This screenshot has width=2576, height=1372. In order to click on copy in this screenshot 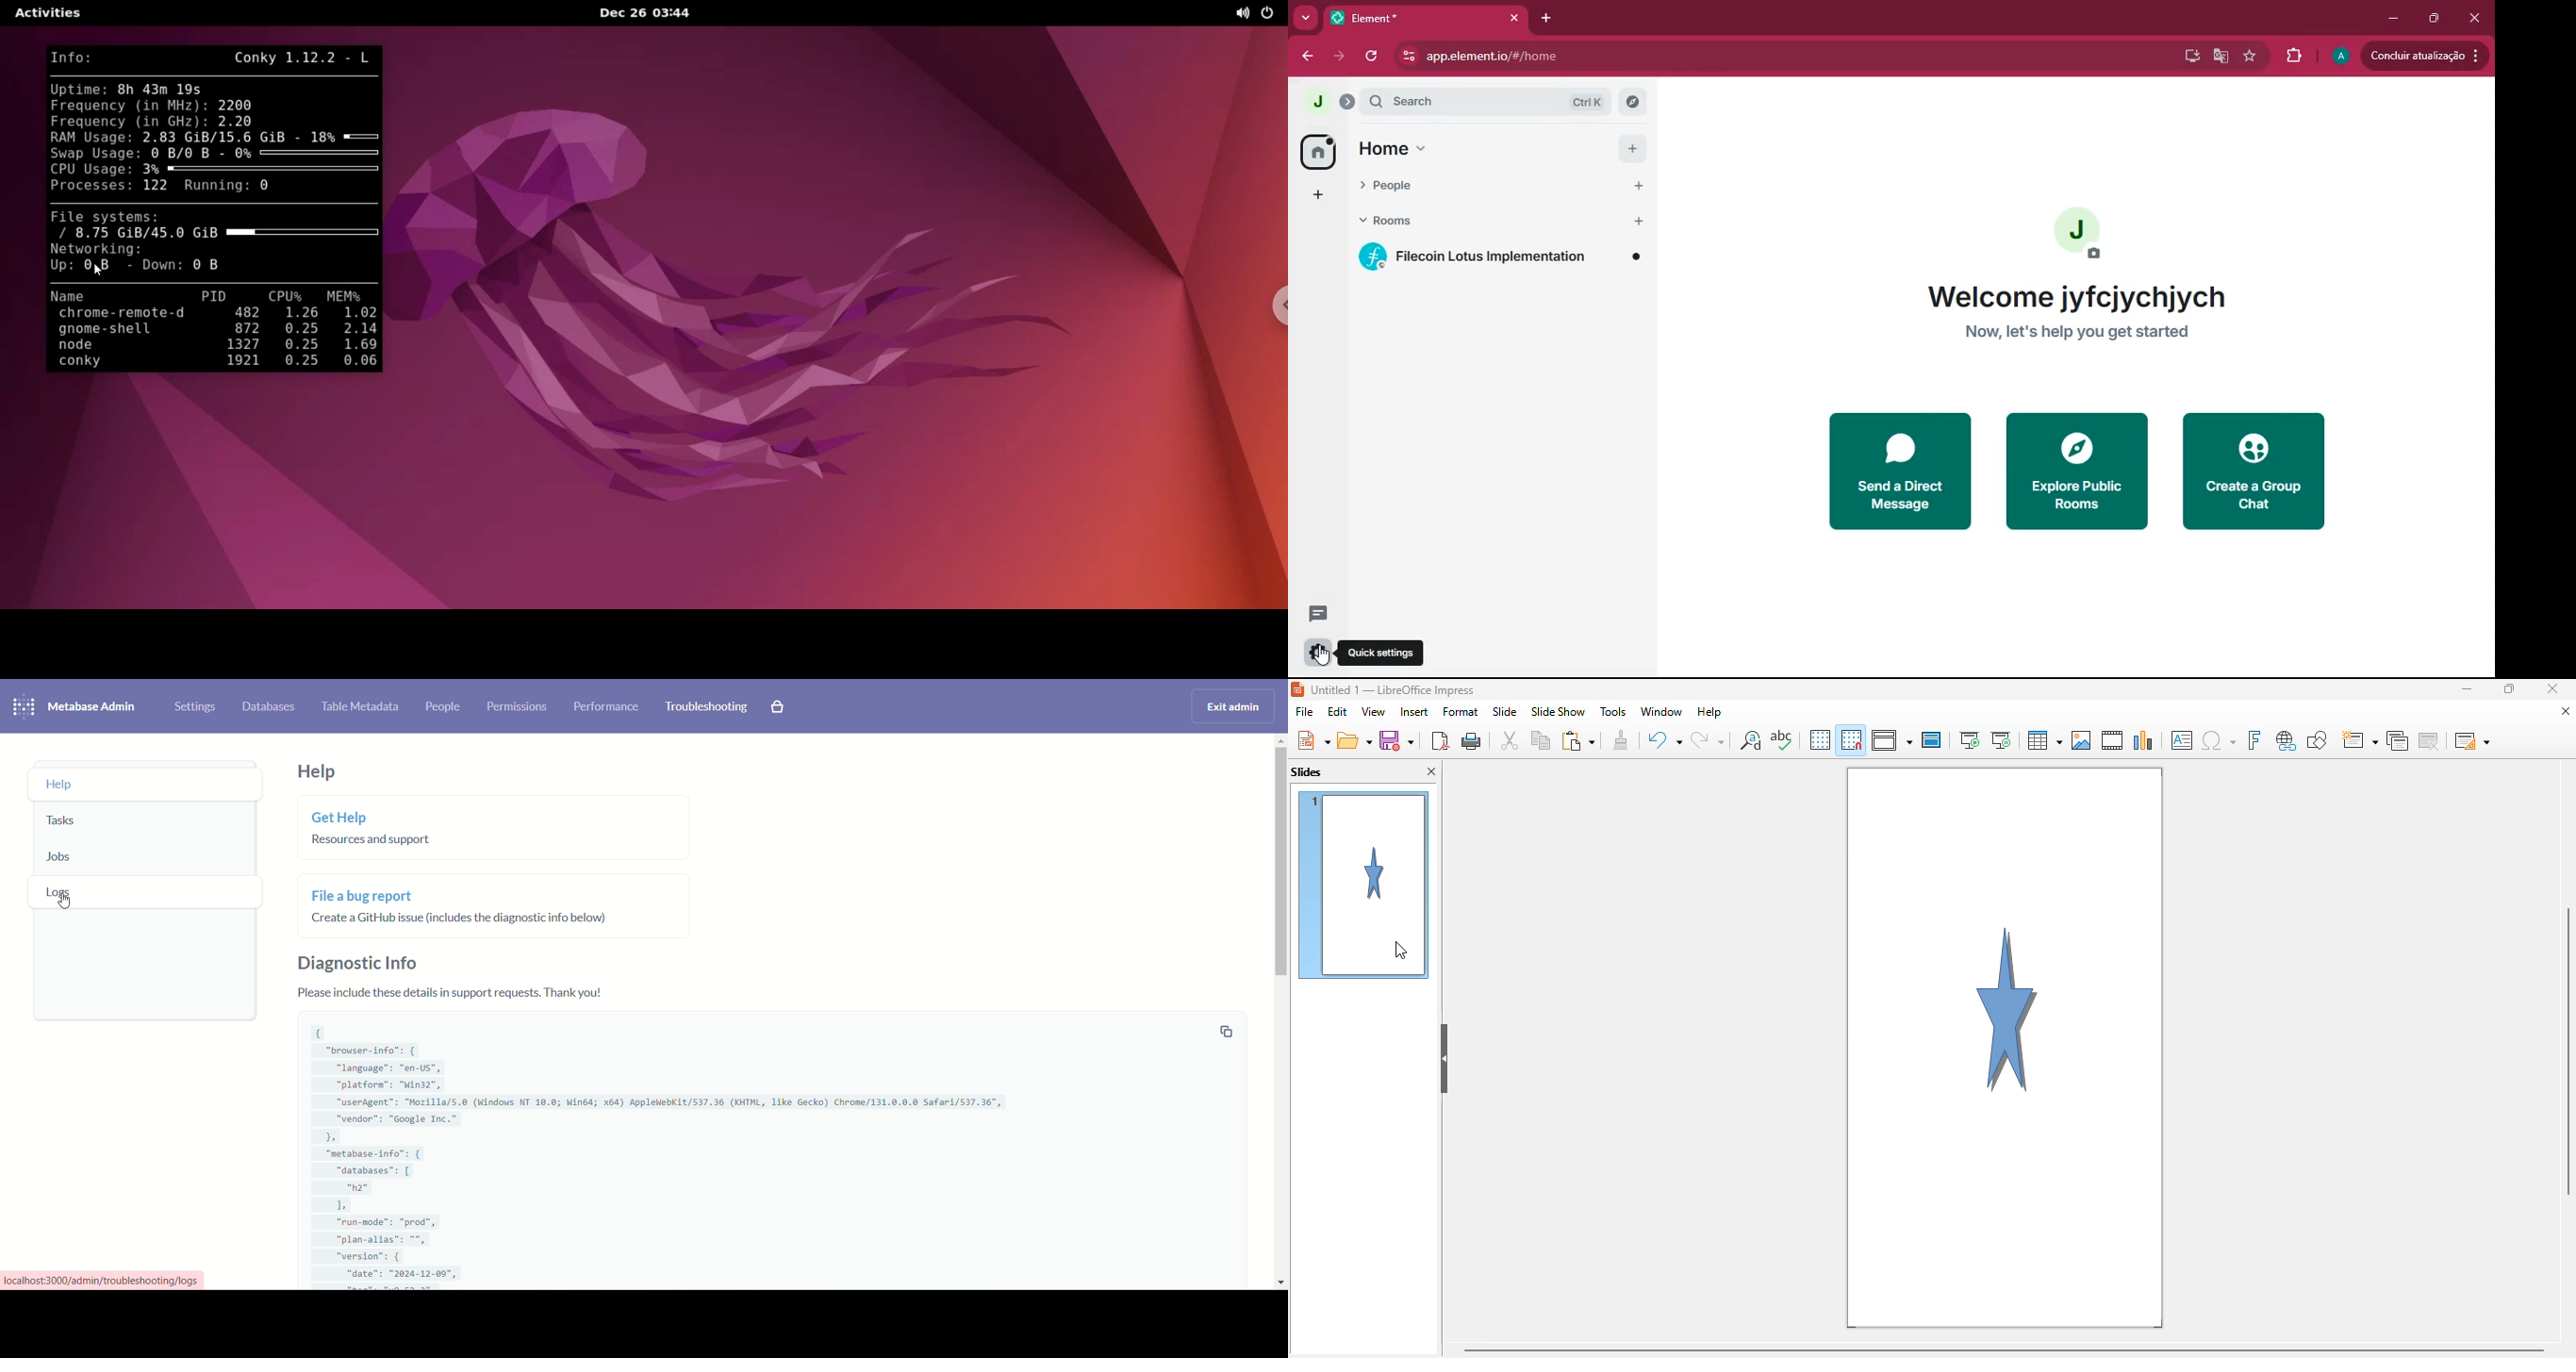, I will do `click(1542, 740)`.